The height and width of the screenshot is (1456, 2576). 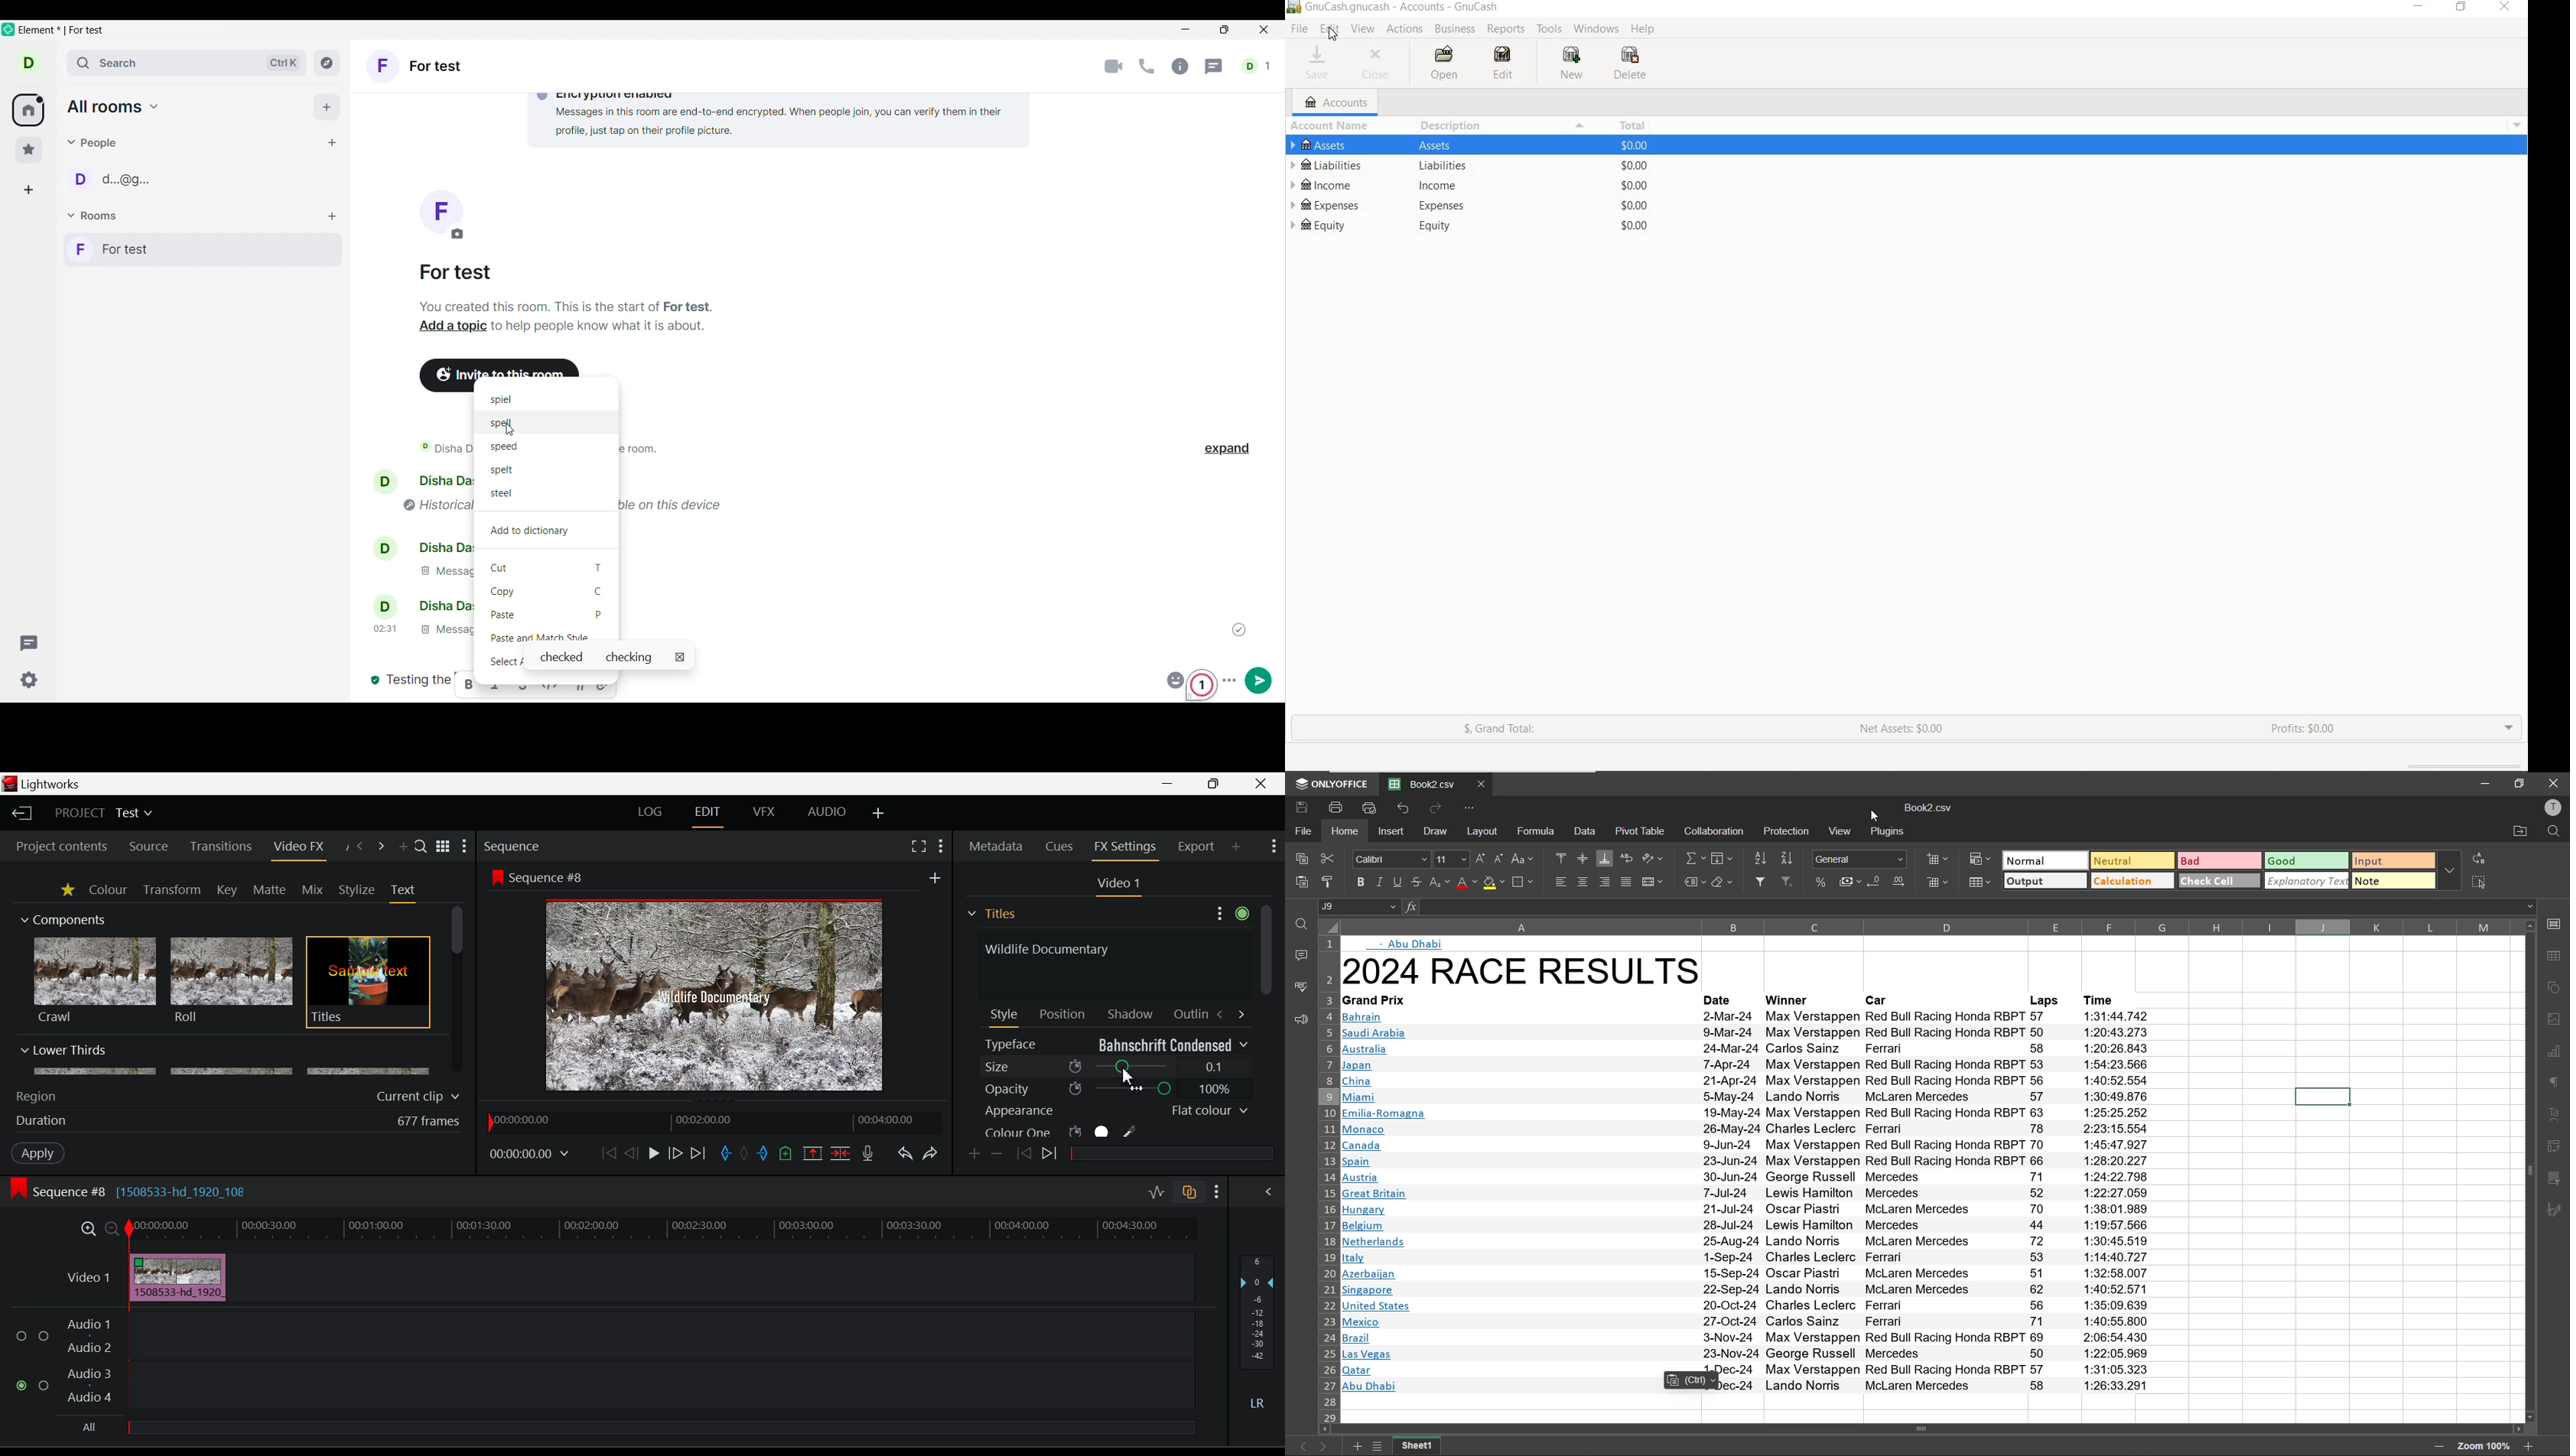 What do you see at coordinates (421, 630) in the screenshot?
I see `message deleted` at bounding box center [421, 630].